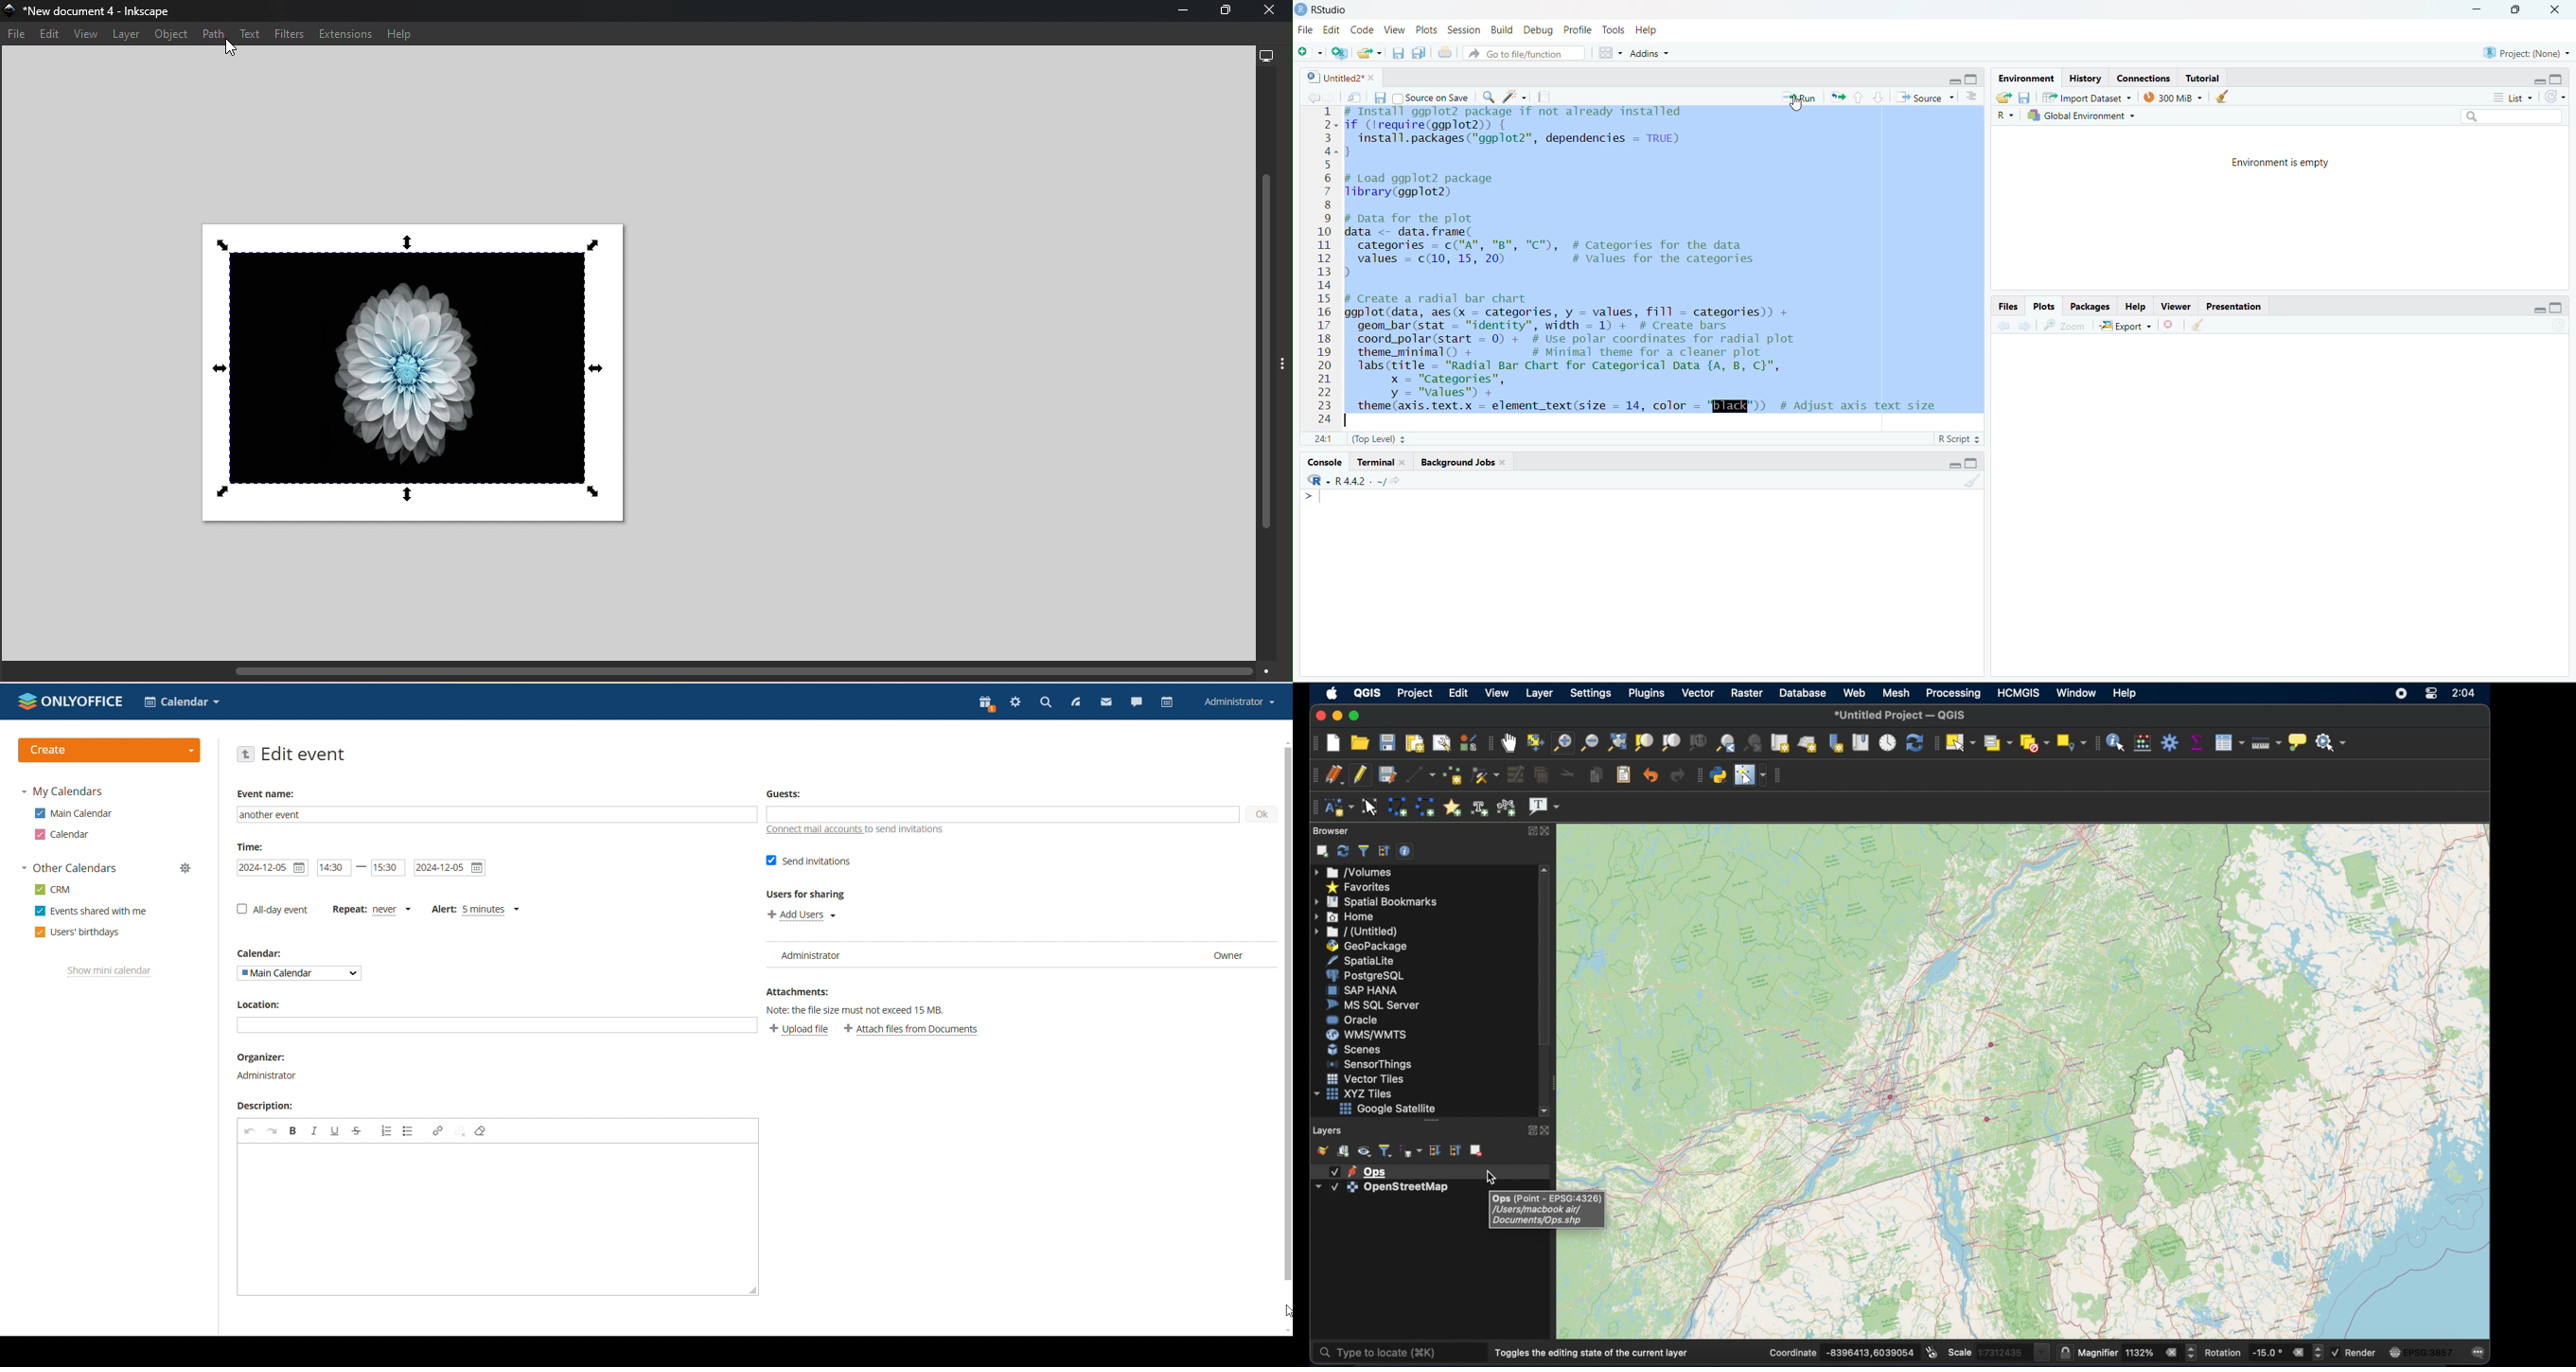  I want to click on Files, so click(2009, 308).